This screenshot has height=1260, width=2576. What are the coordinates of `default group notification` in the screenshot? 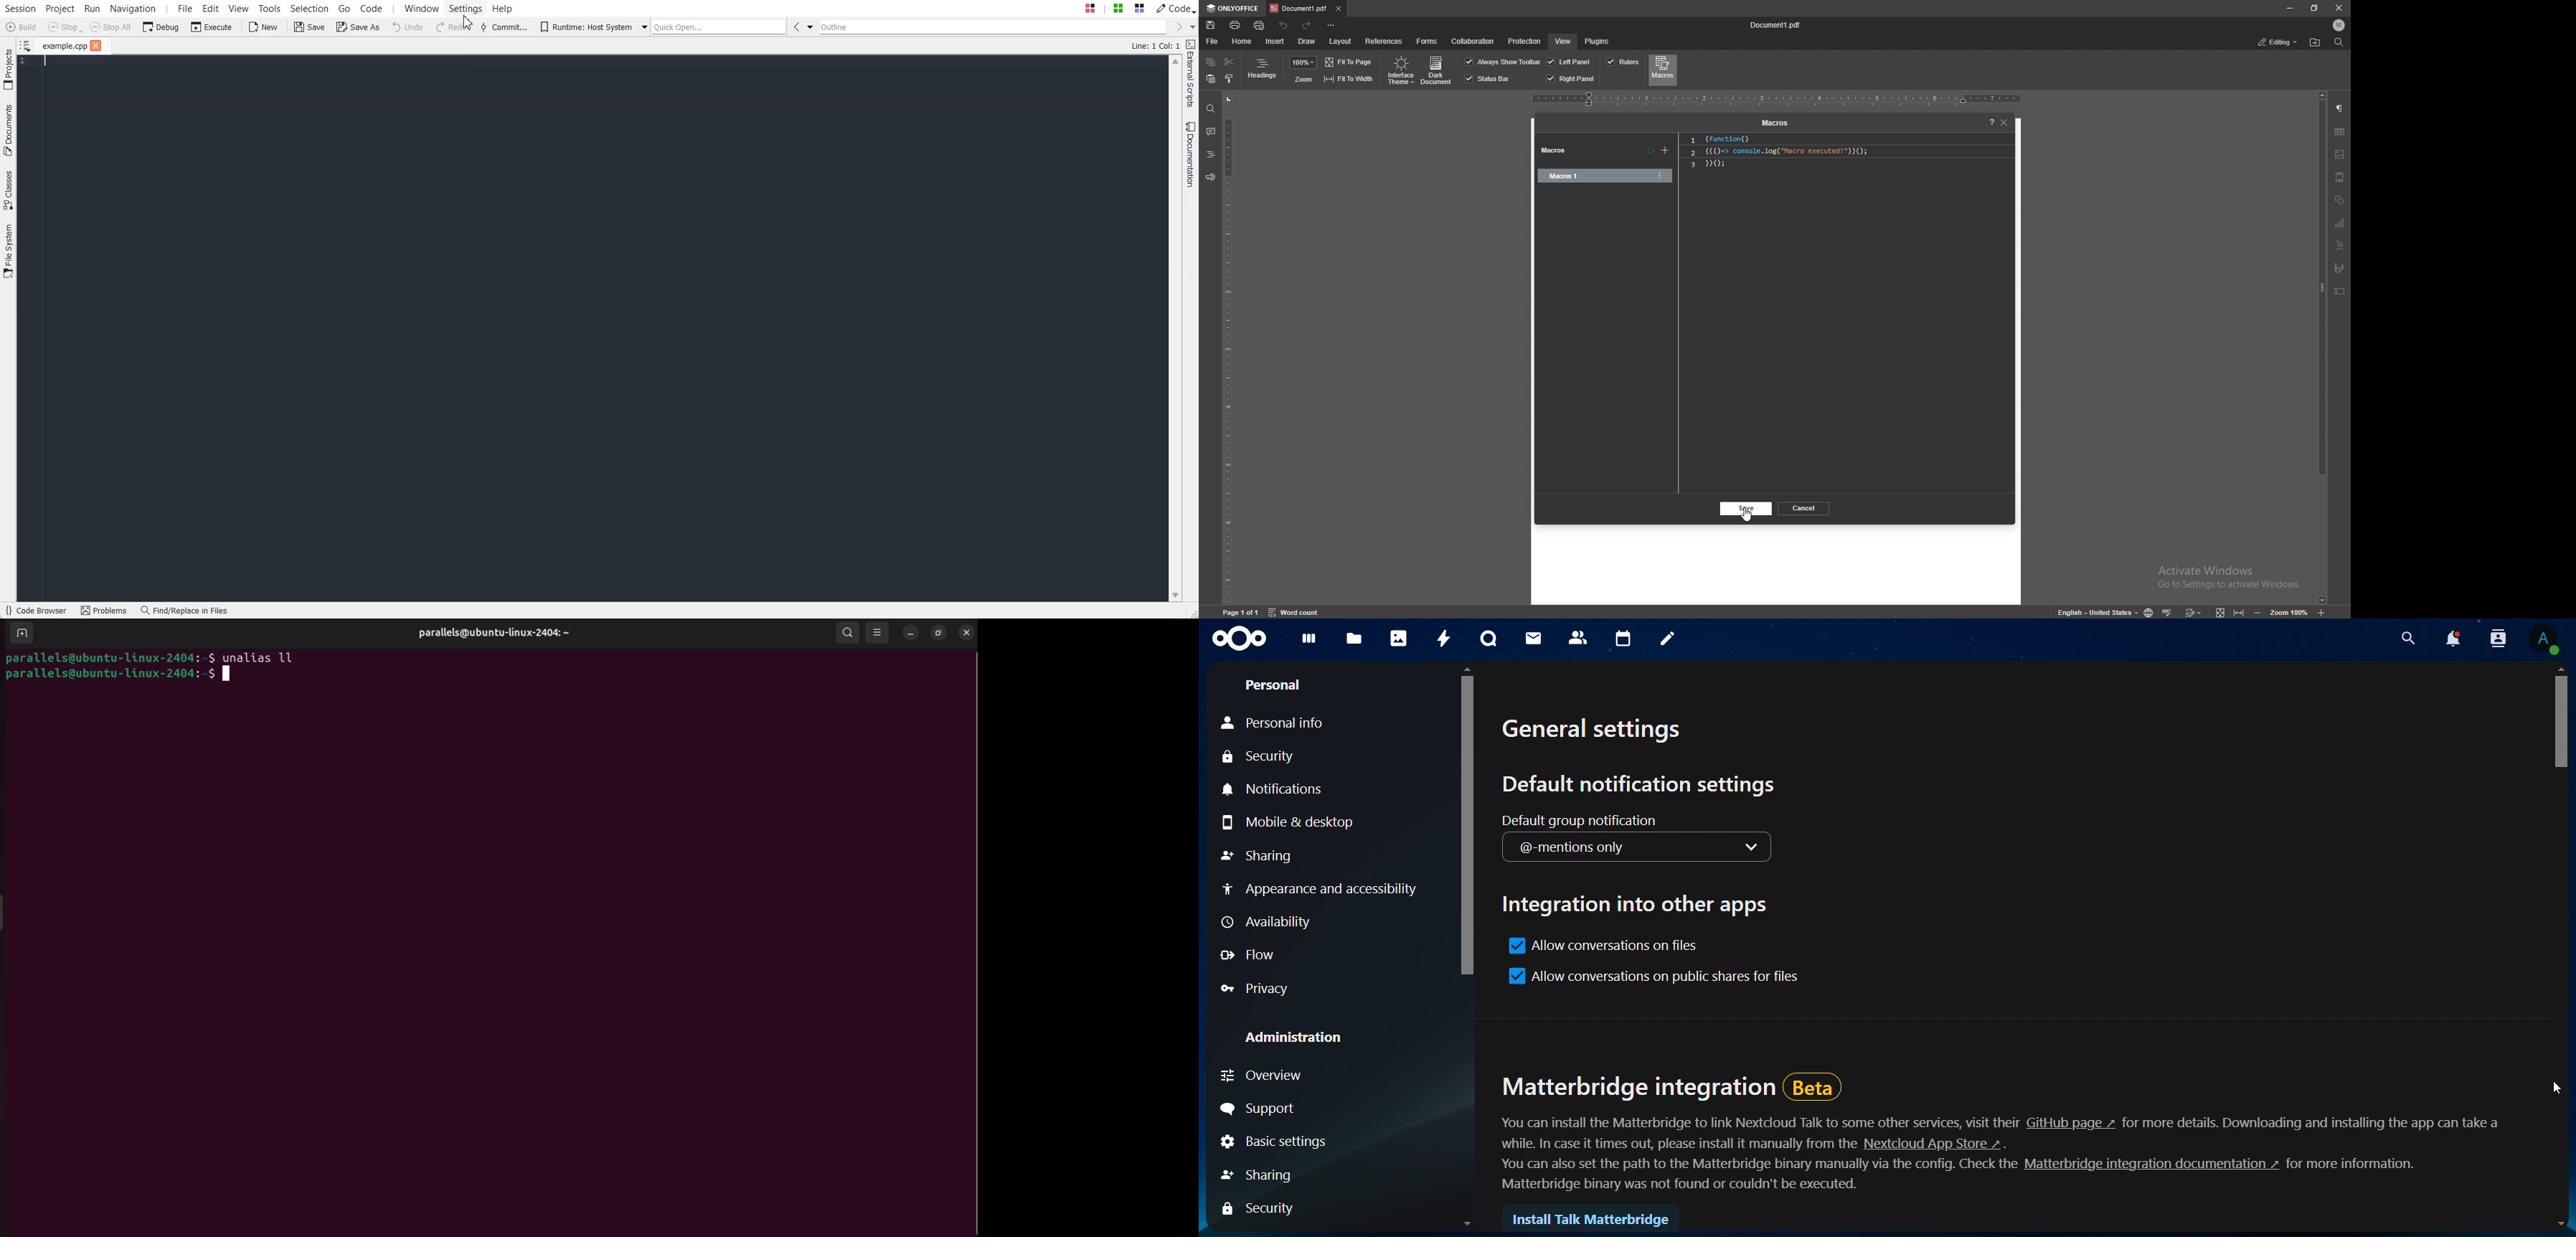 It's located at (1631, 820).